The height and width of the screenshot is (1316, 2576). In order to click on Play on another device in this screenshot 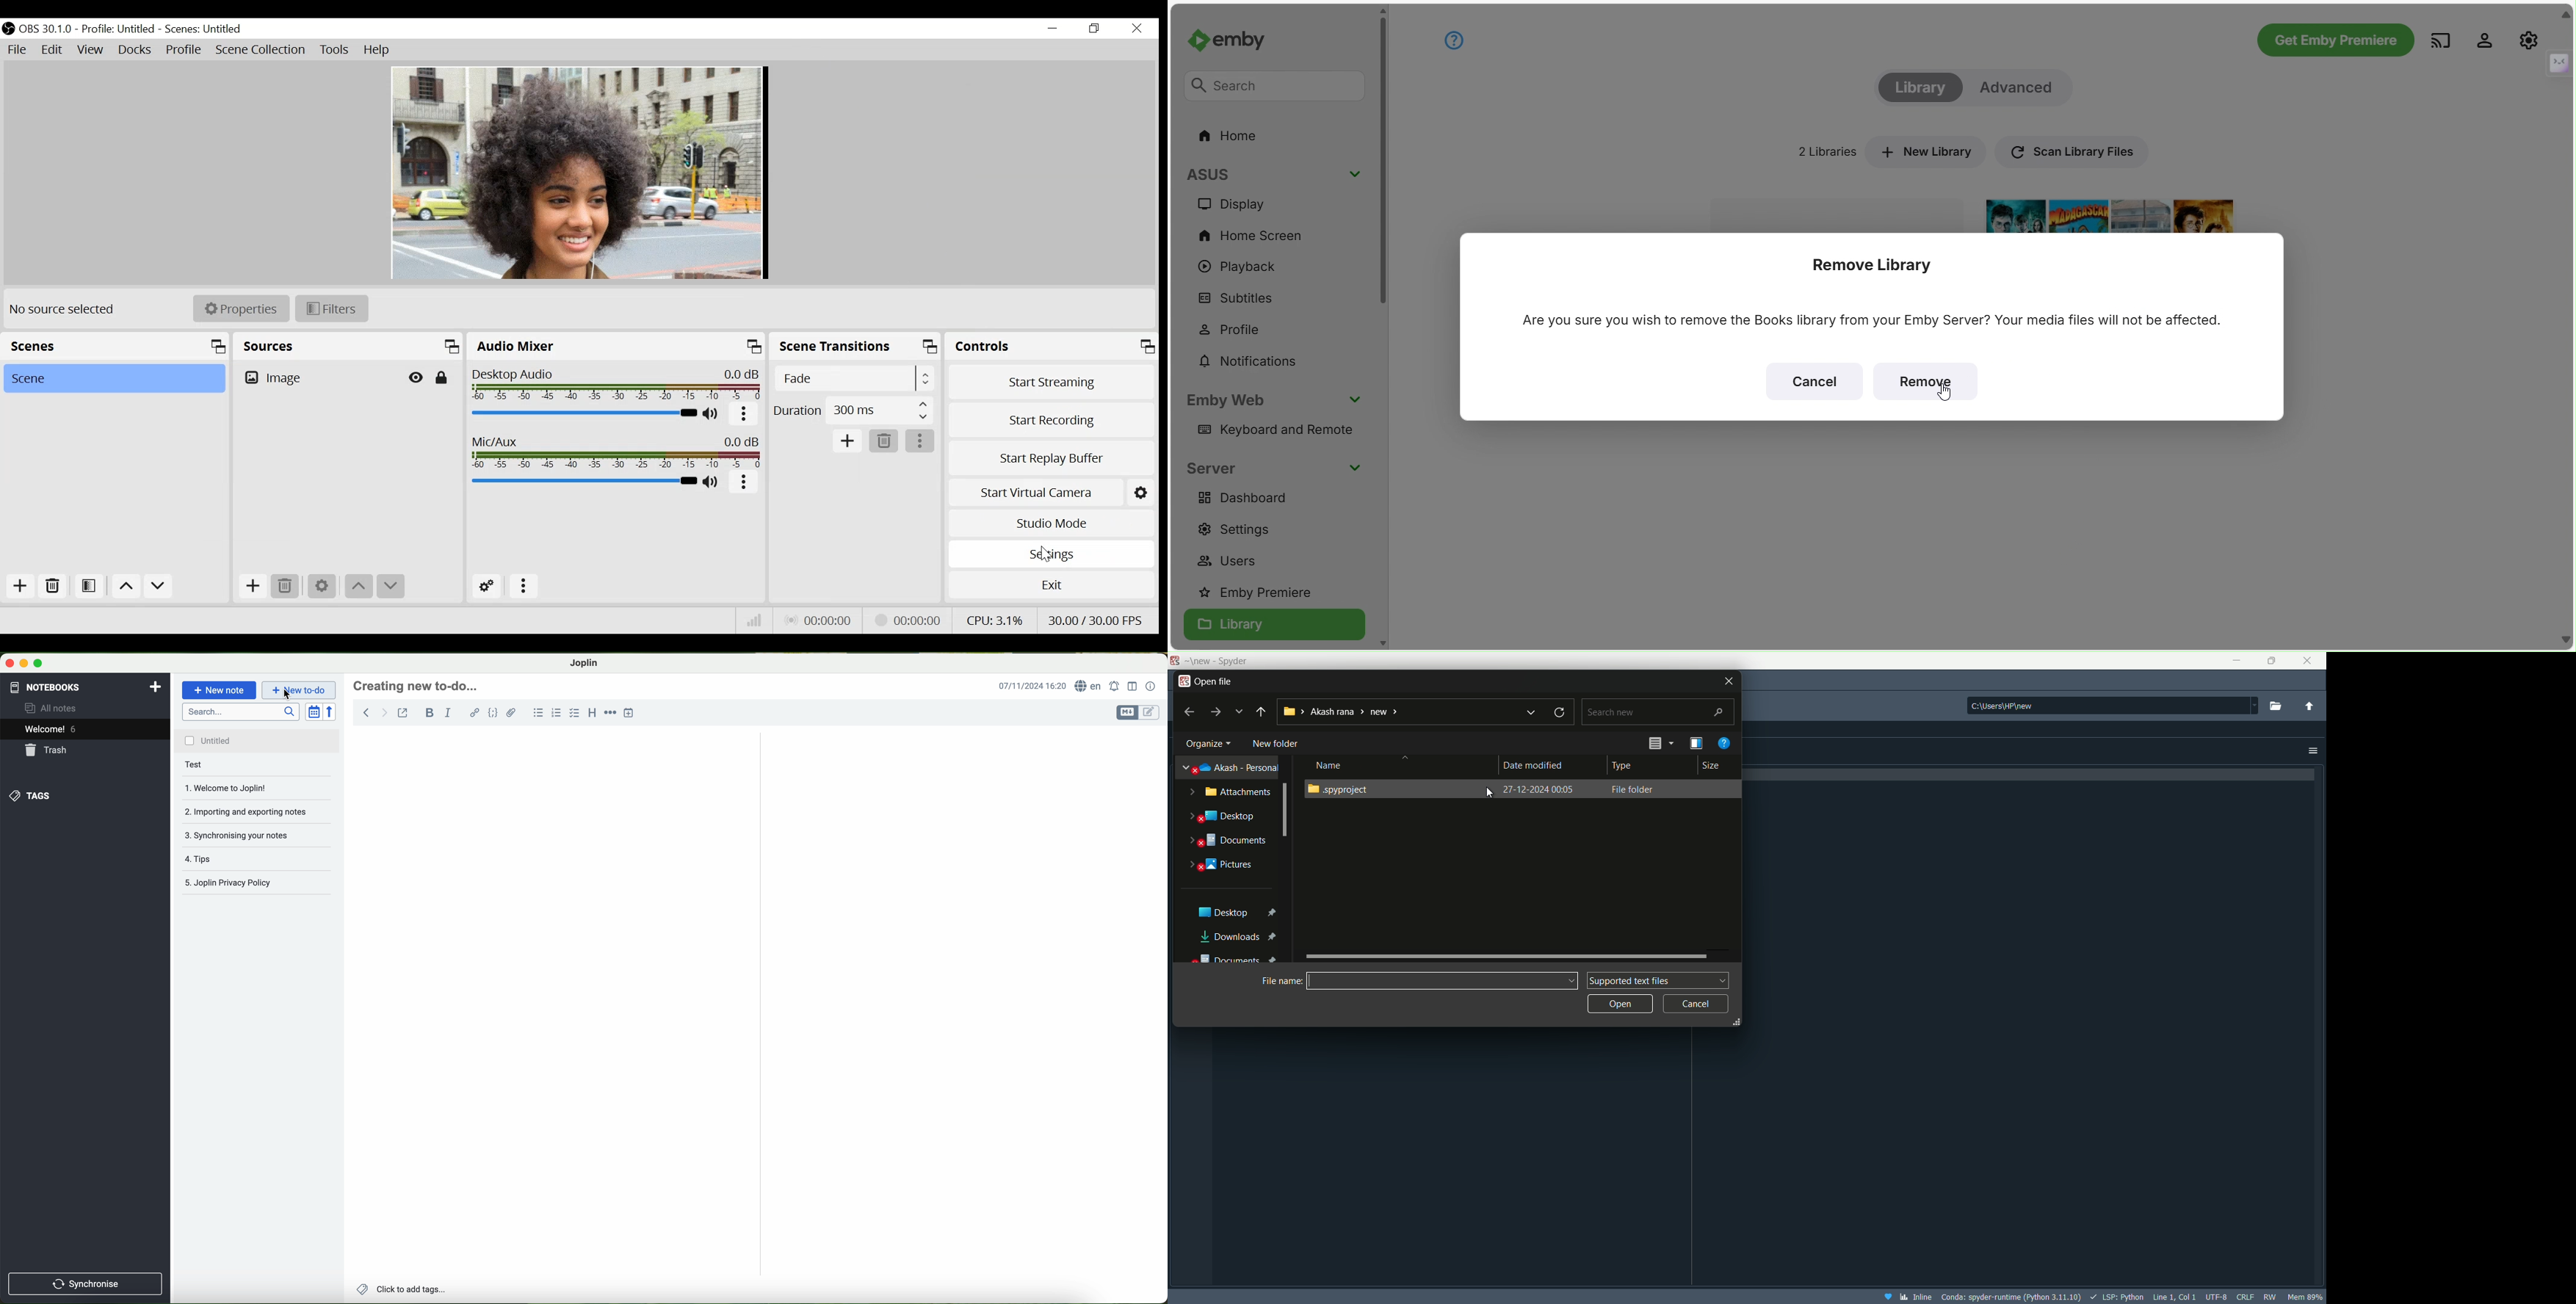, I will do `click(2440, 40)`.